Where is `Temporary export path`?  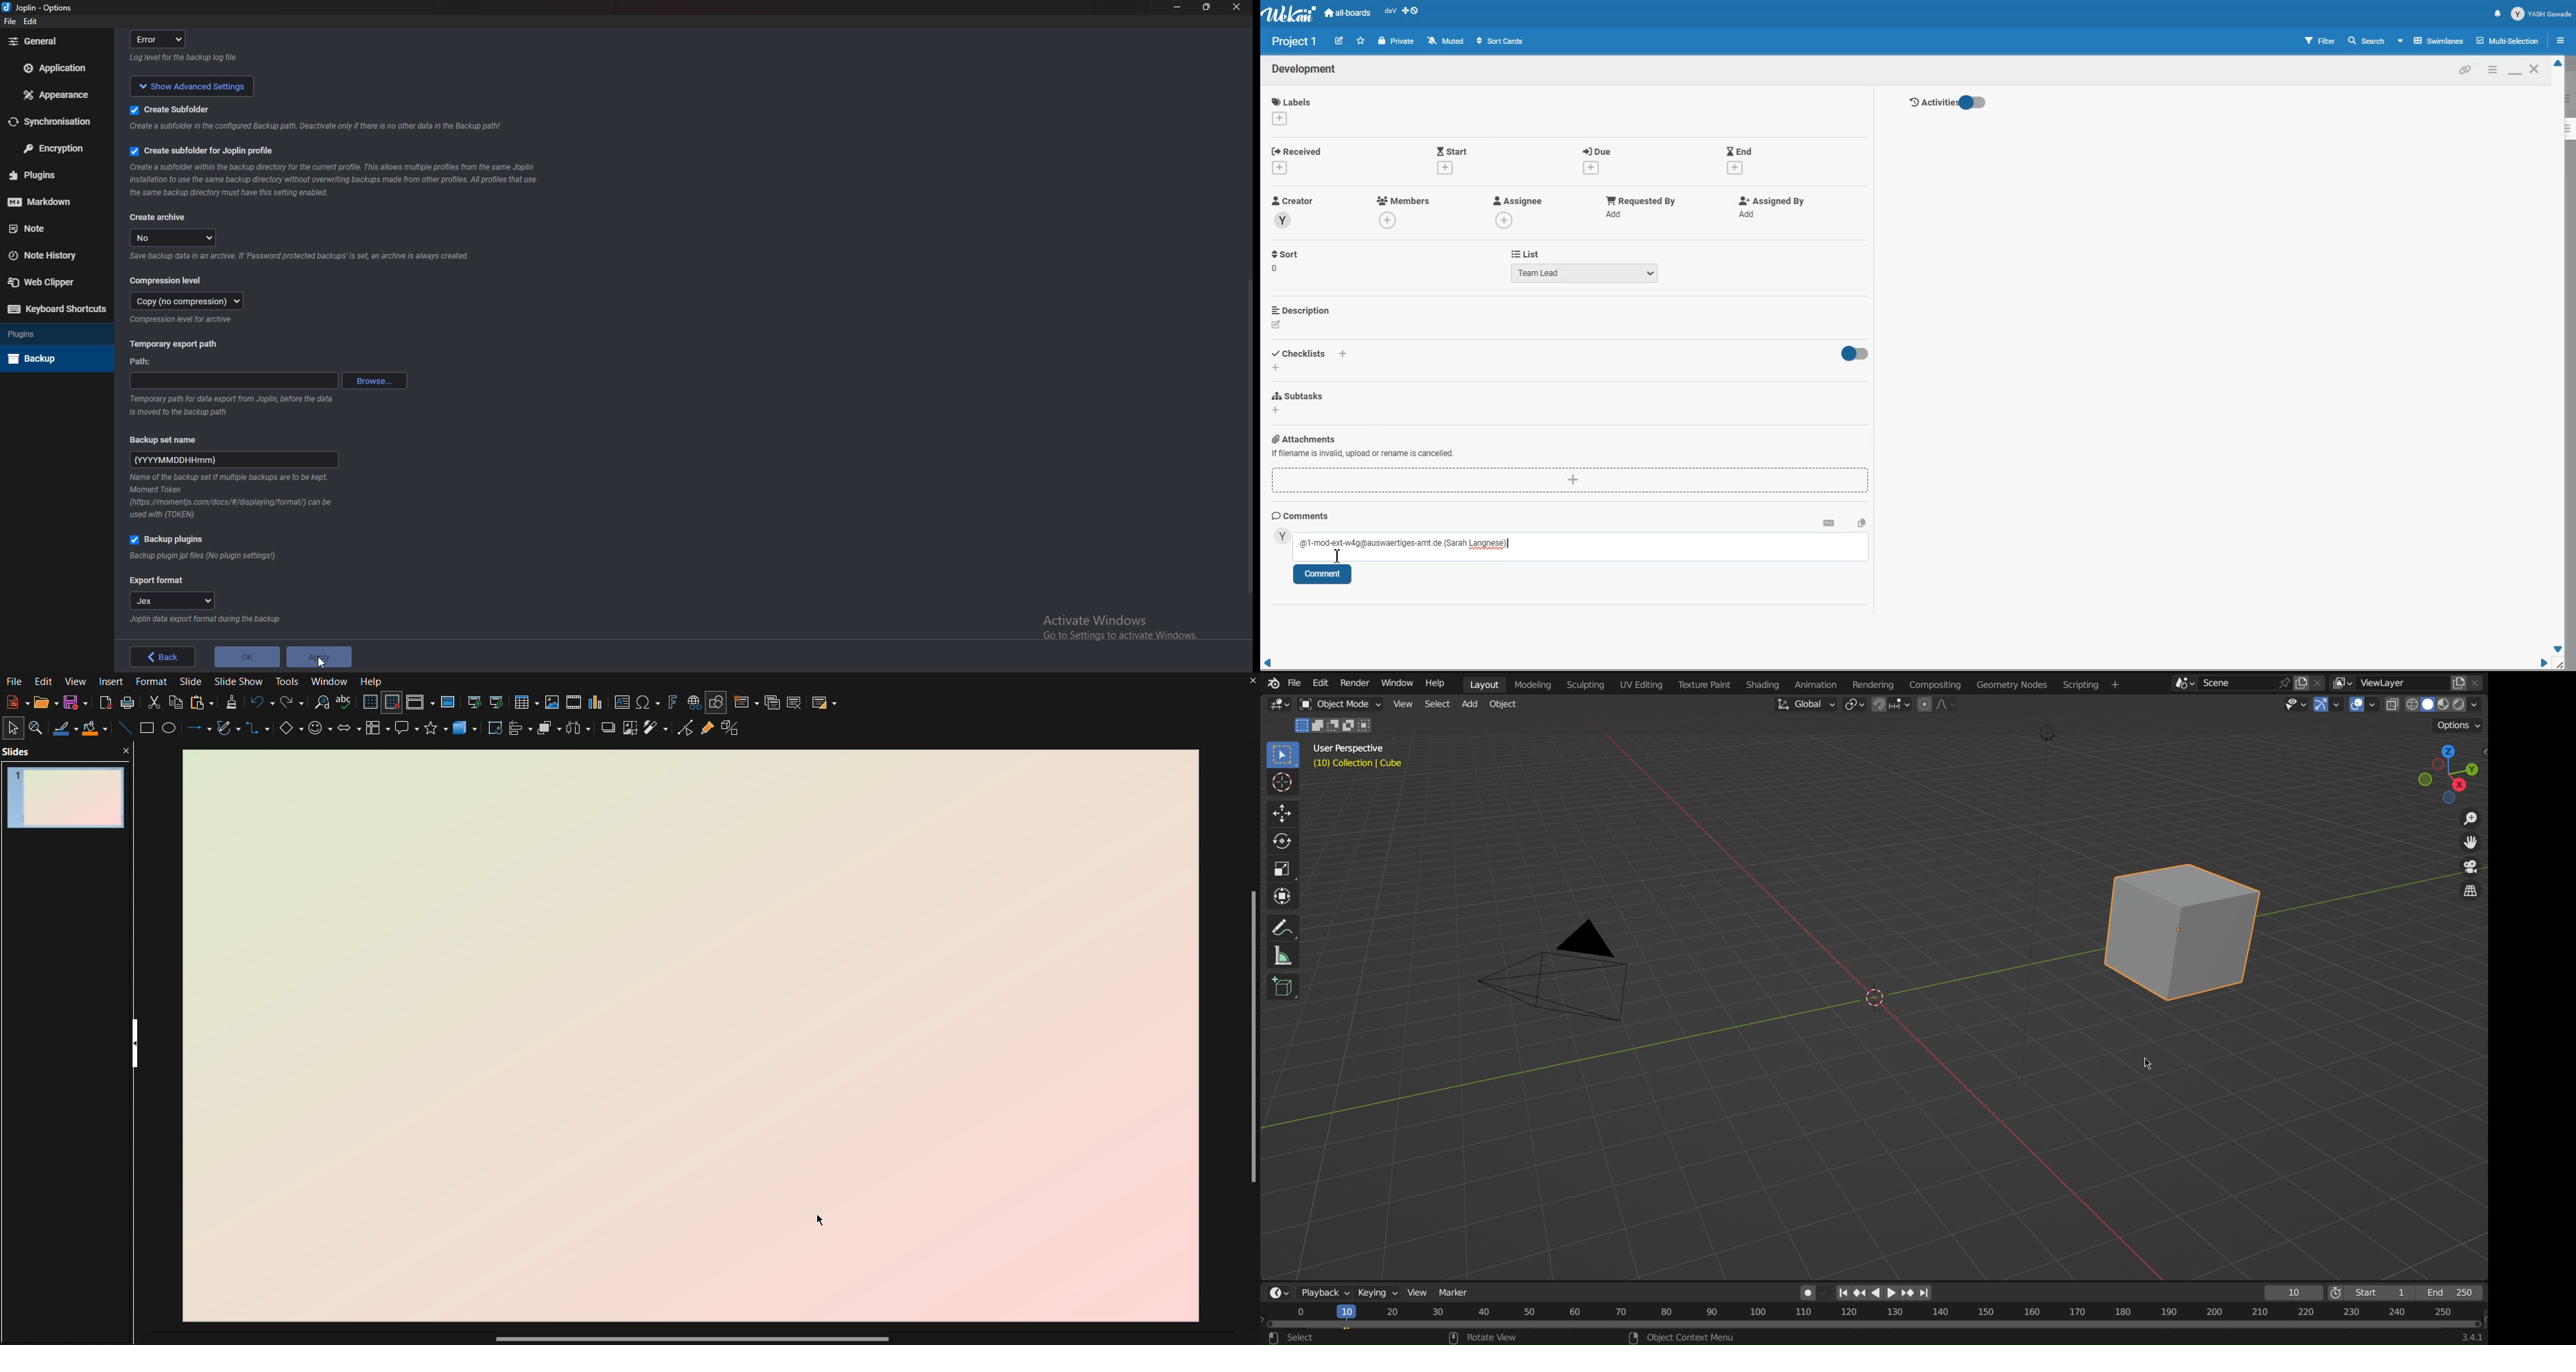 Temporary export path is located at coordinates (175, 343).